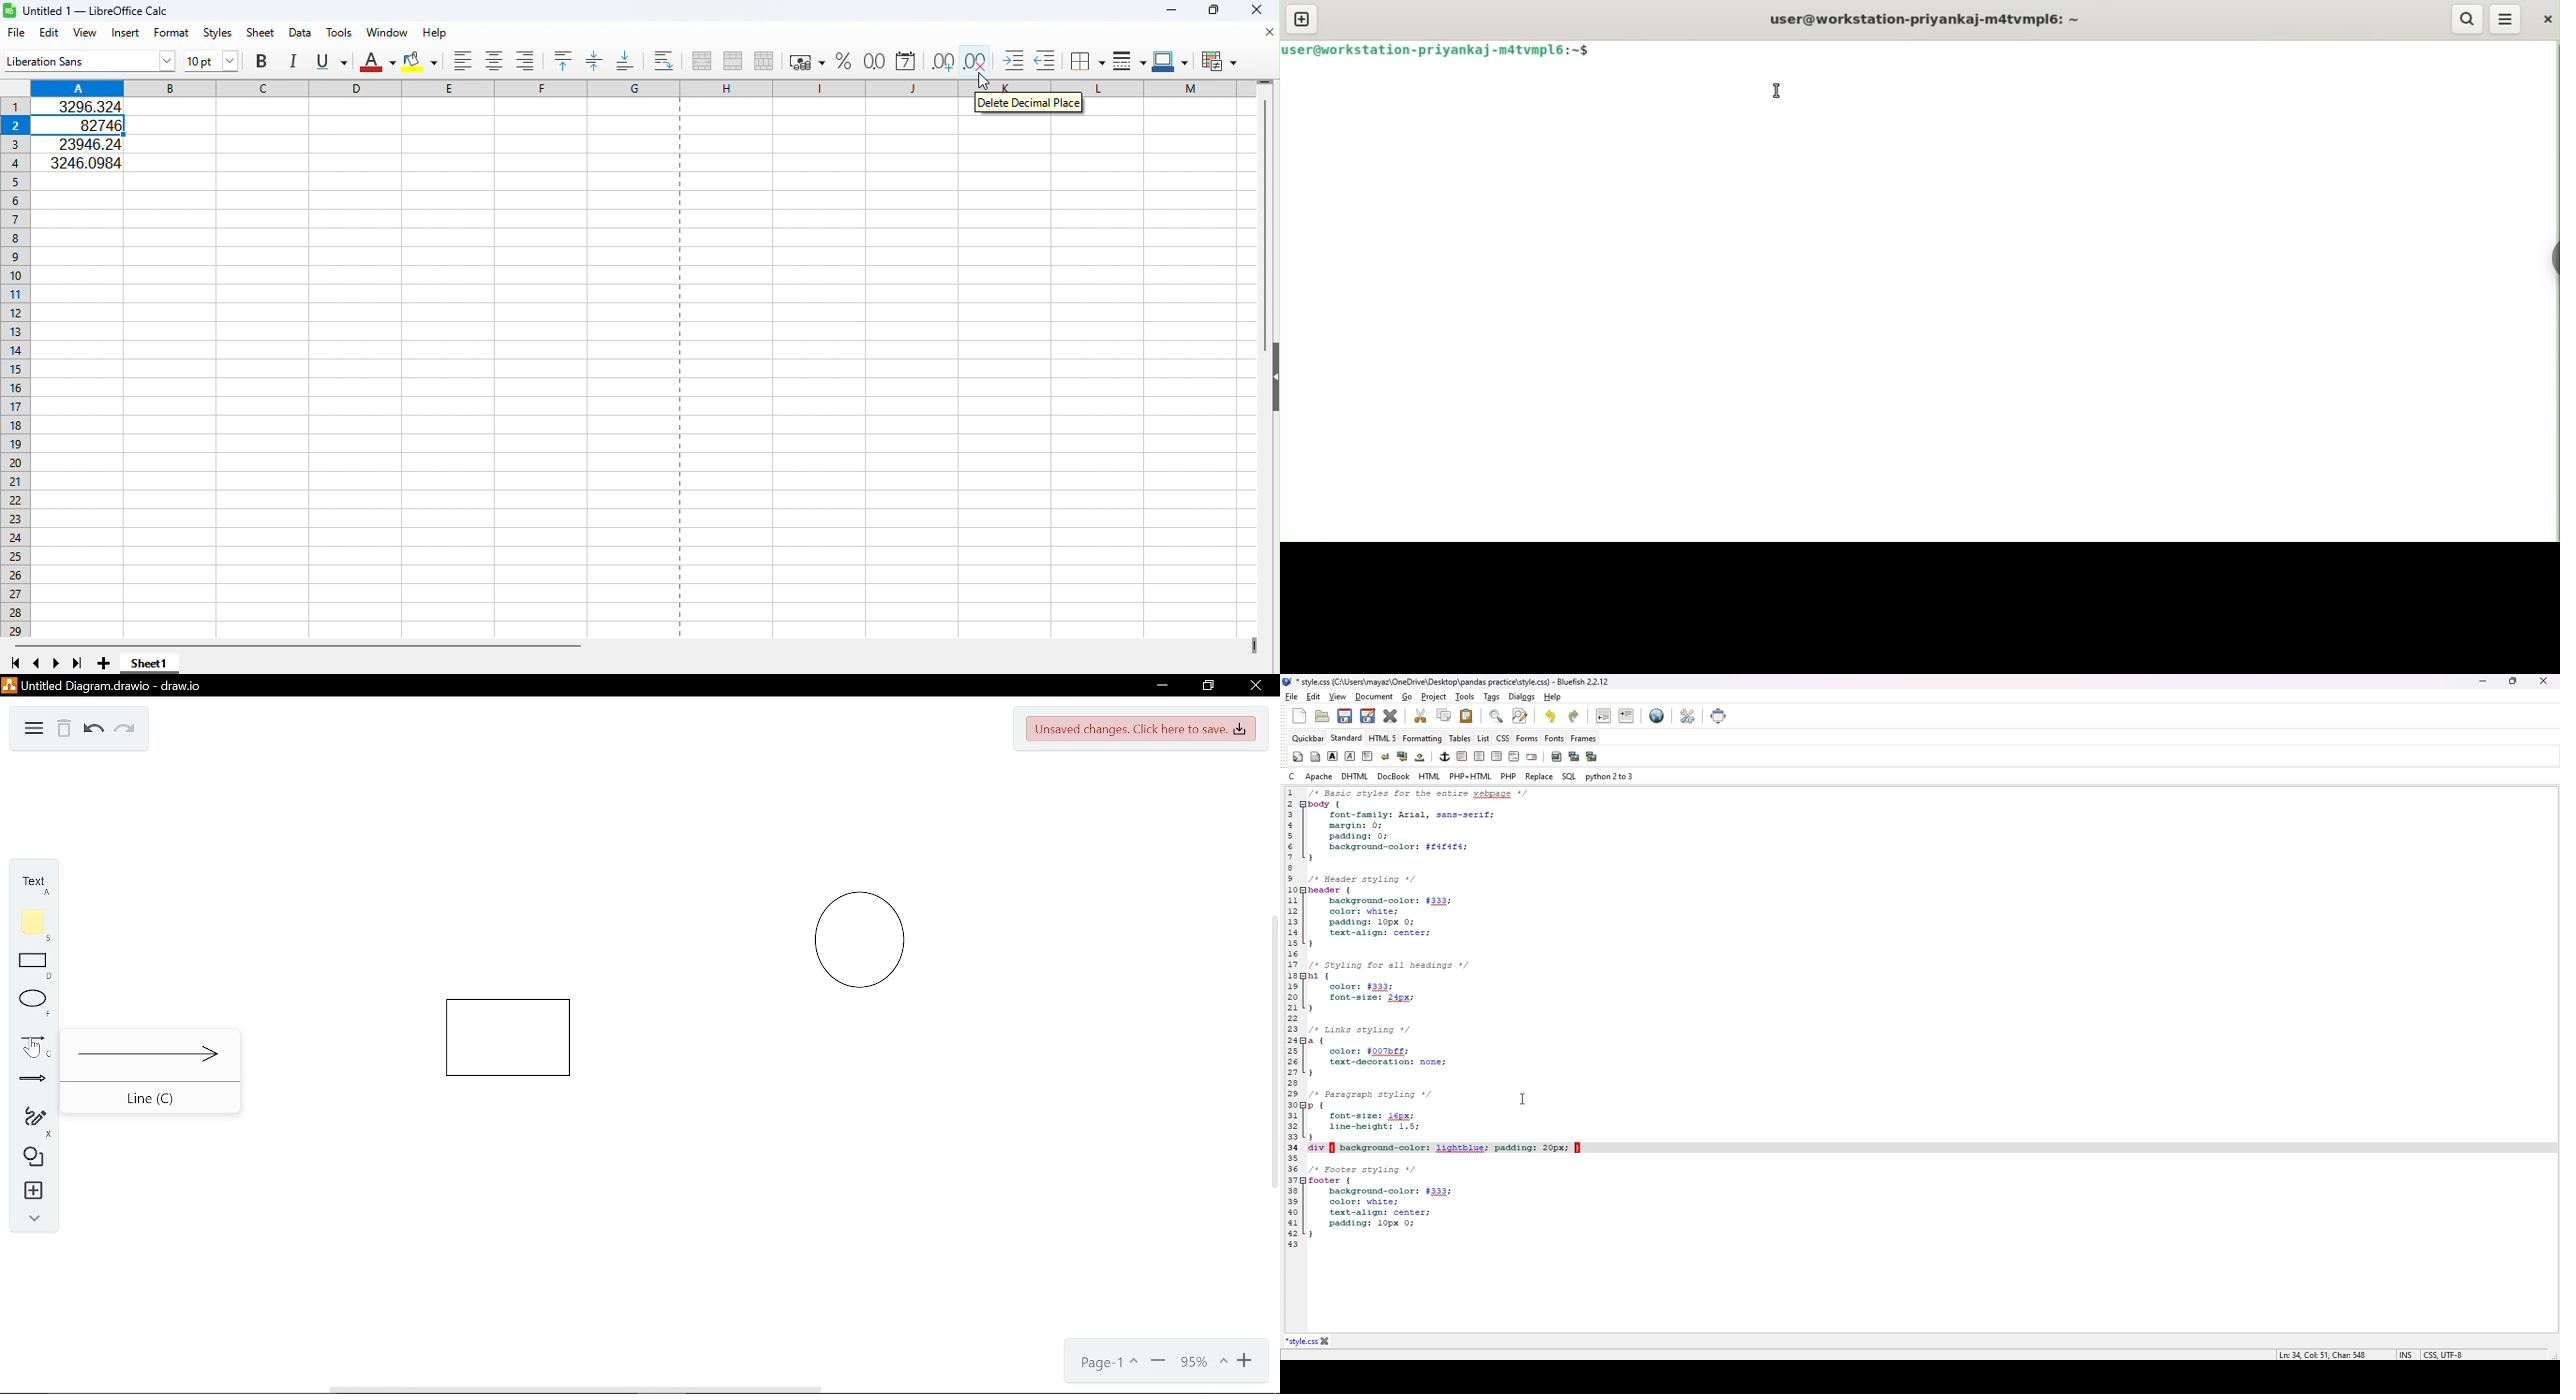 This screenshot has height=1400, width=2576. What do you see at coordinates (1495, 717) in the screenshot?
I see `find bar` at bounding box center [1495, 717].